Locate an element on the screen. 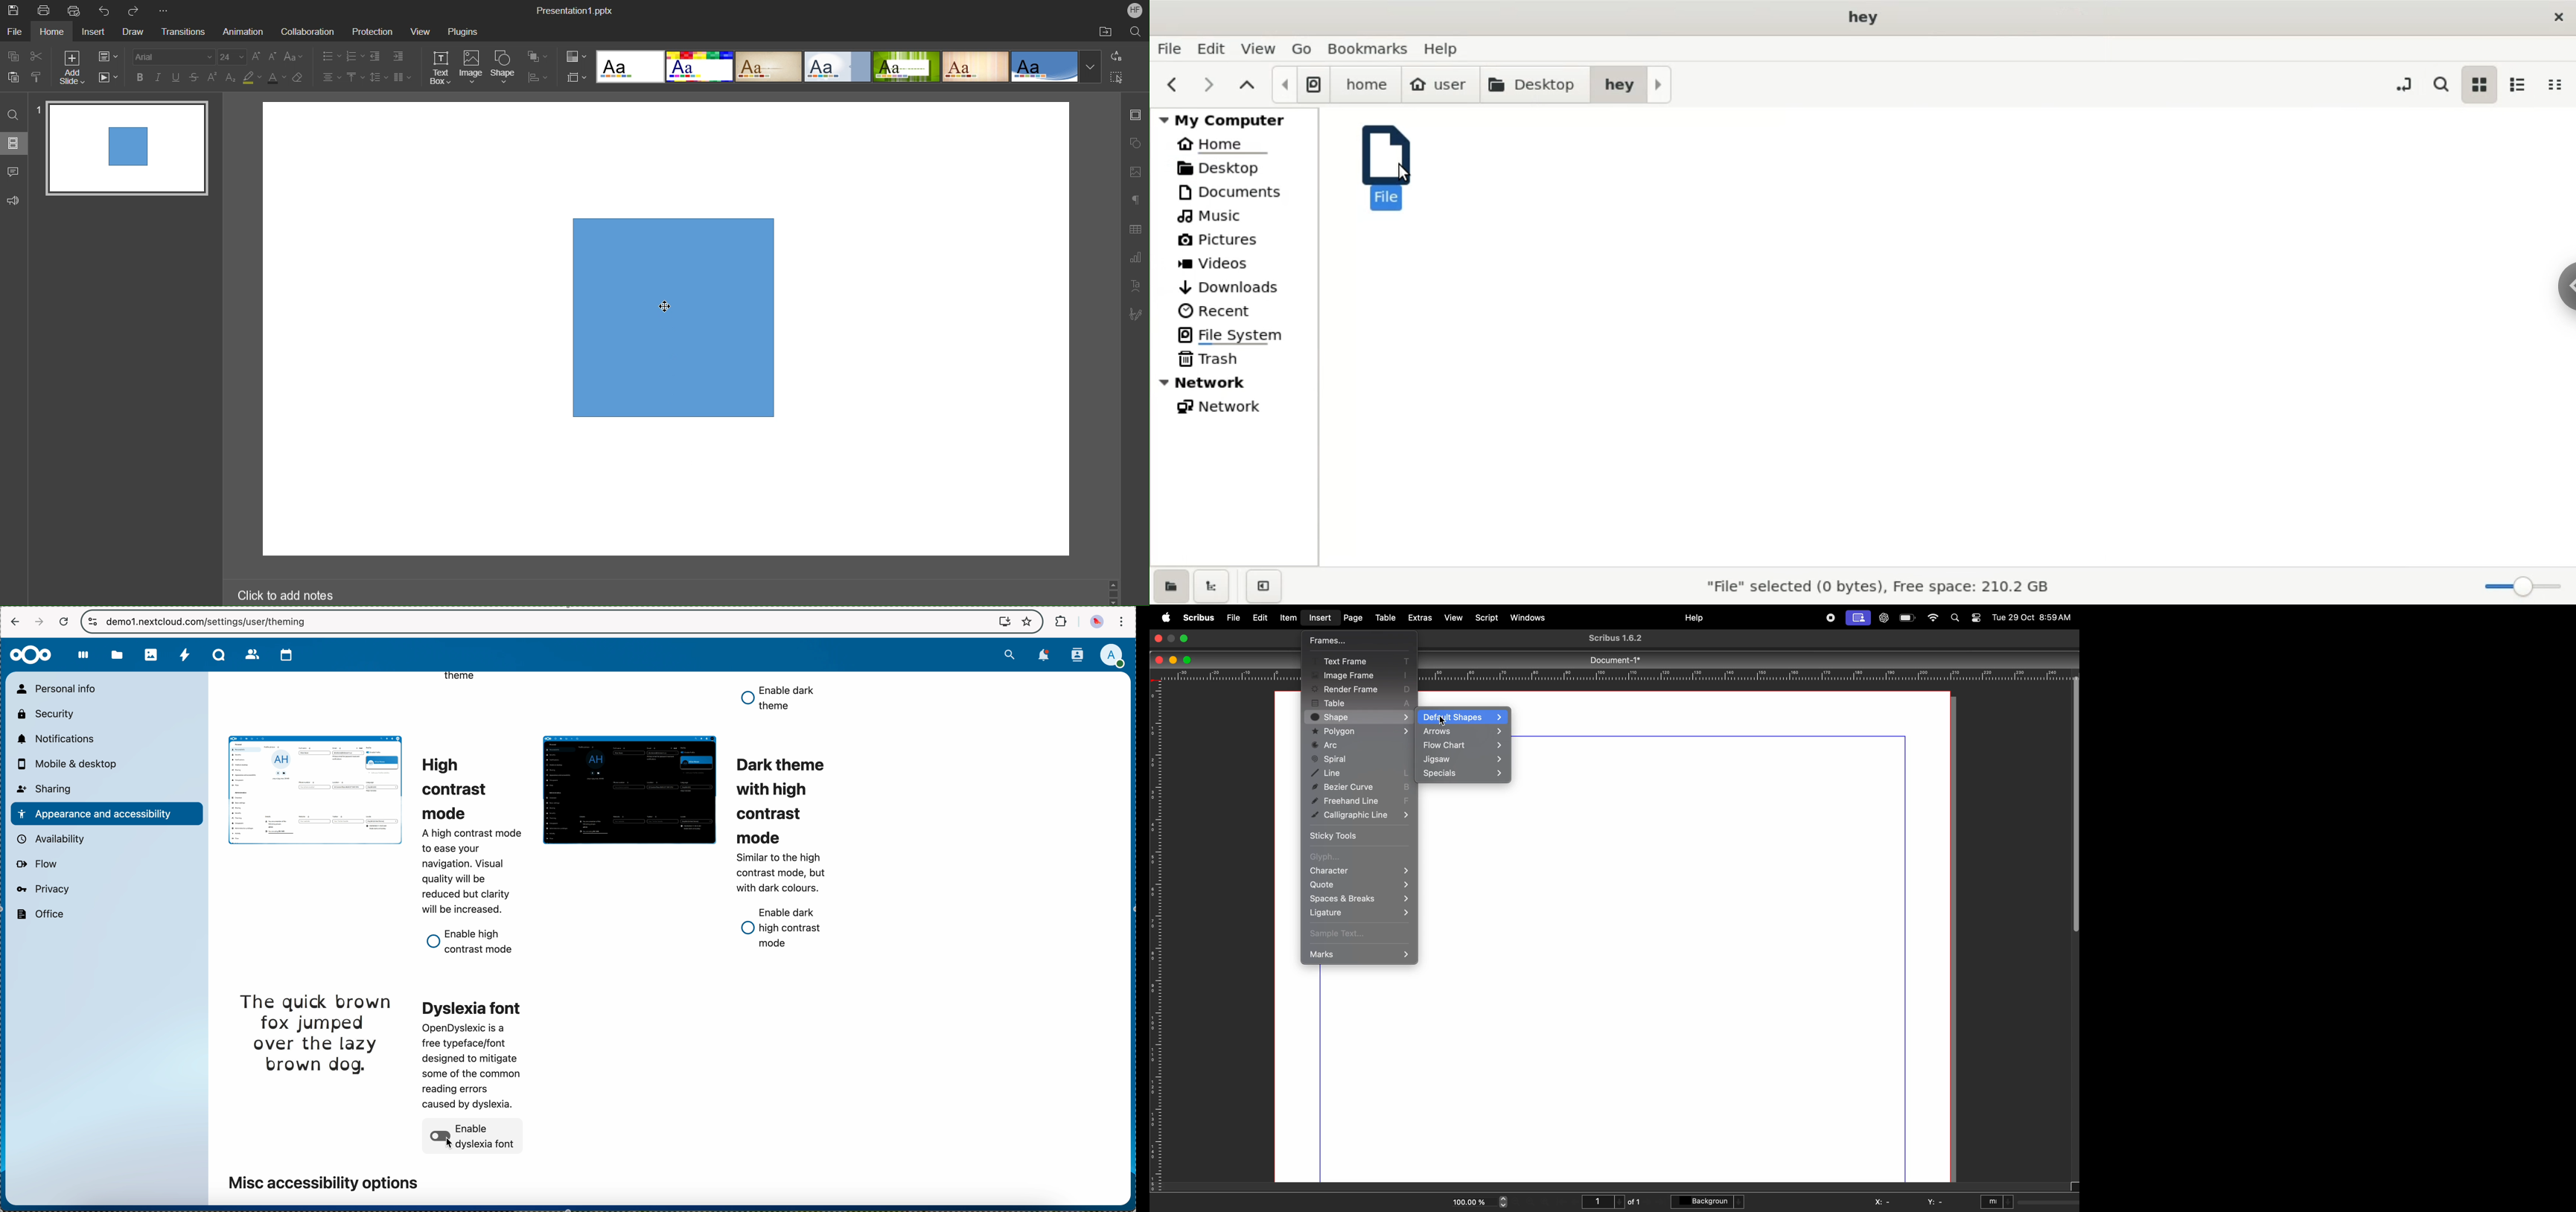 This screenshot has height=1232, width=2576. maximize window is located at coordinates (1187, 638).